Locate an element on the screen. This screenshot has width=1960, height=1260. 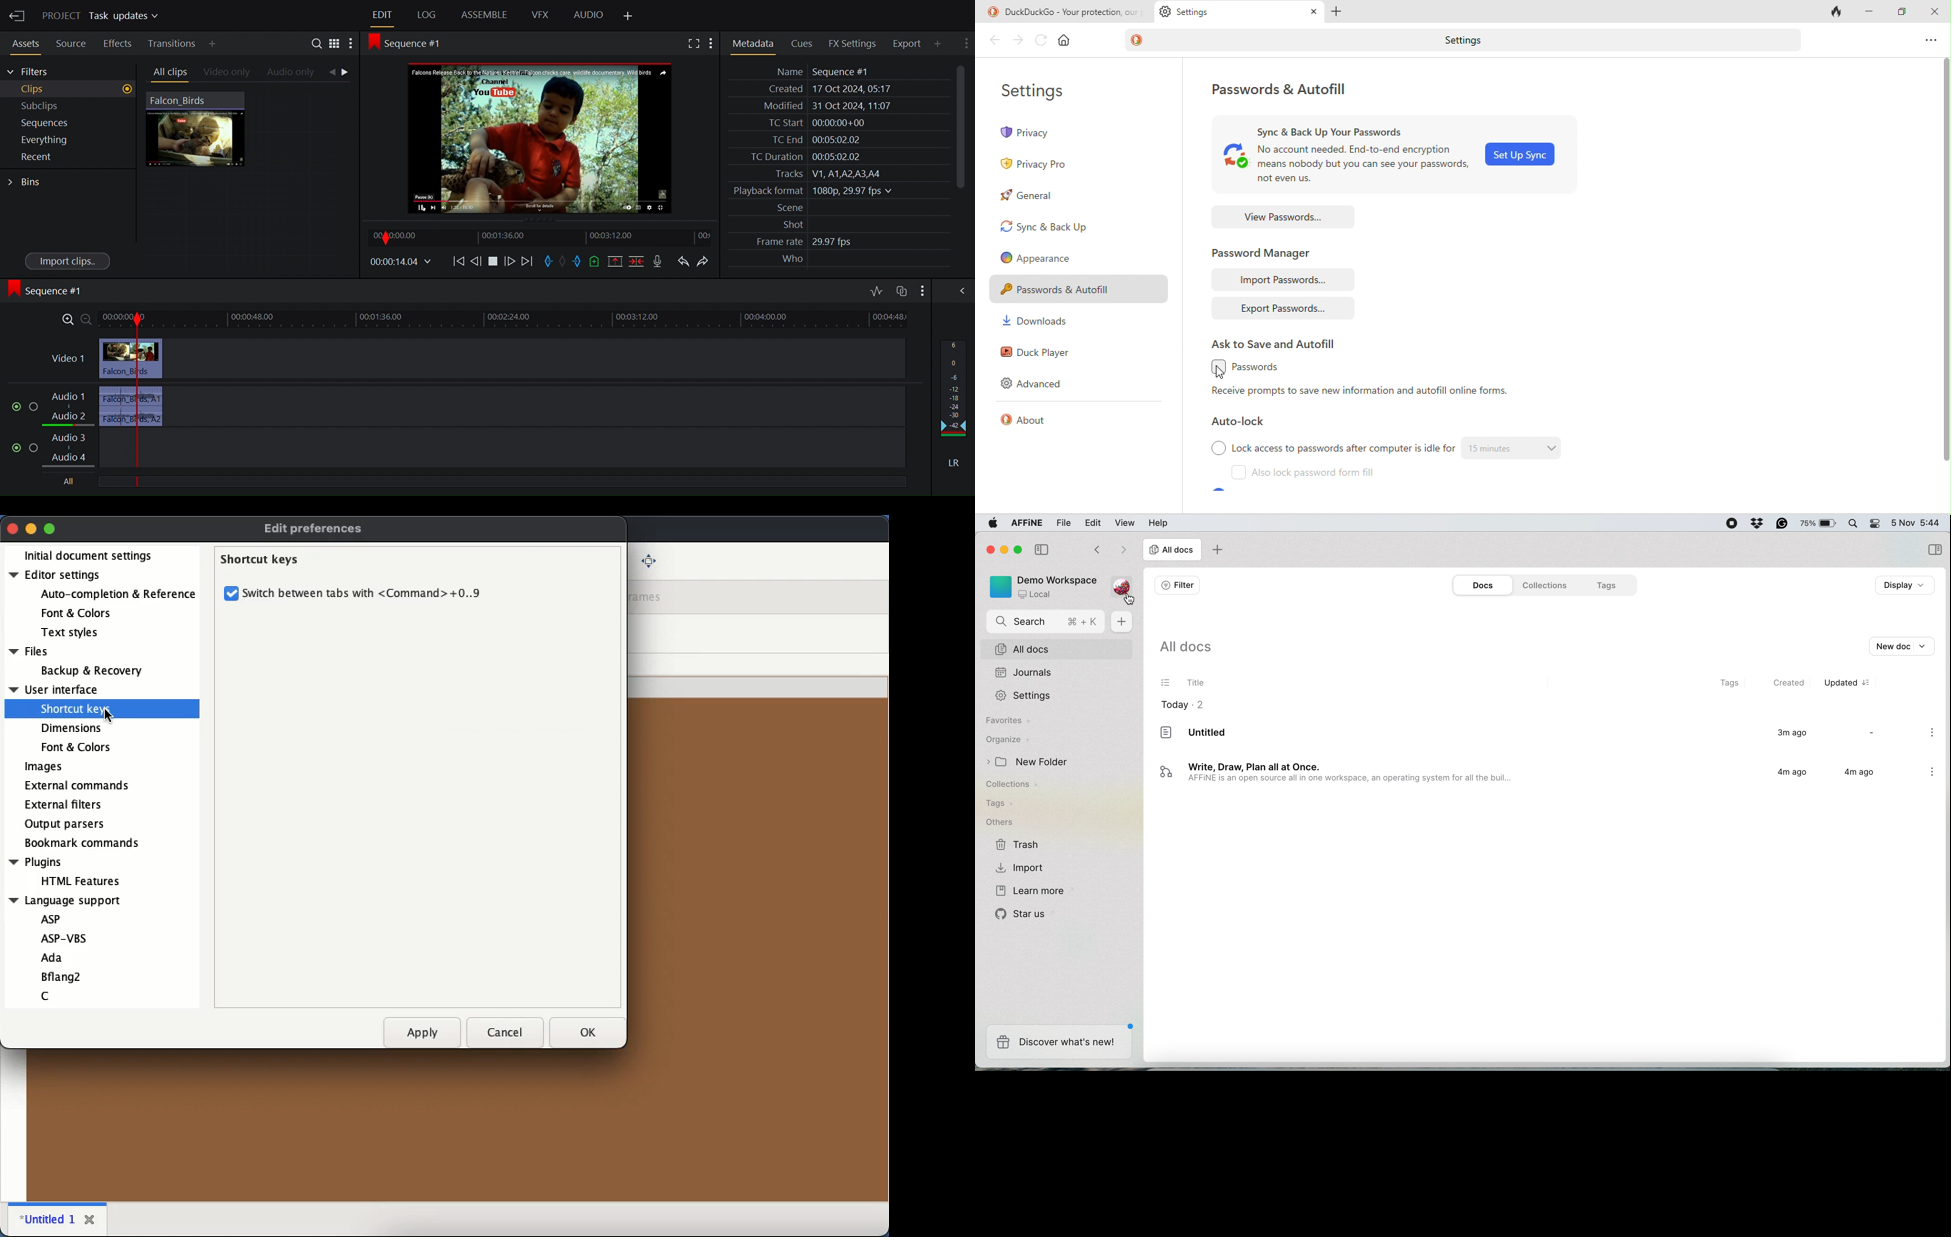
Nudge one frame forward is located at coordinates (509, 261).